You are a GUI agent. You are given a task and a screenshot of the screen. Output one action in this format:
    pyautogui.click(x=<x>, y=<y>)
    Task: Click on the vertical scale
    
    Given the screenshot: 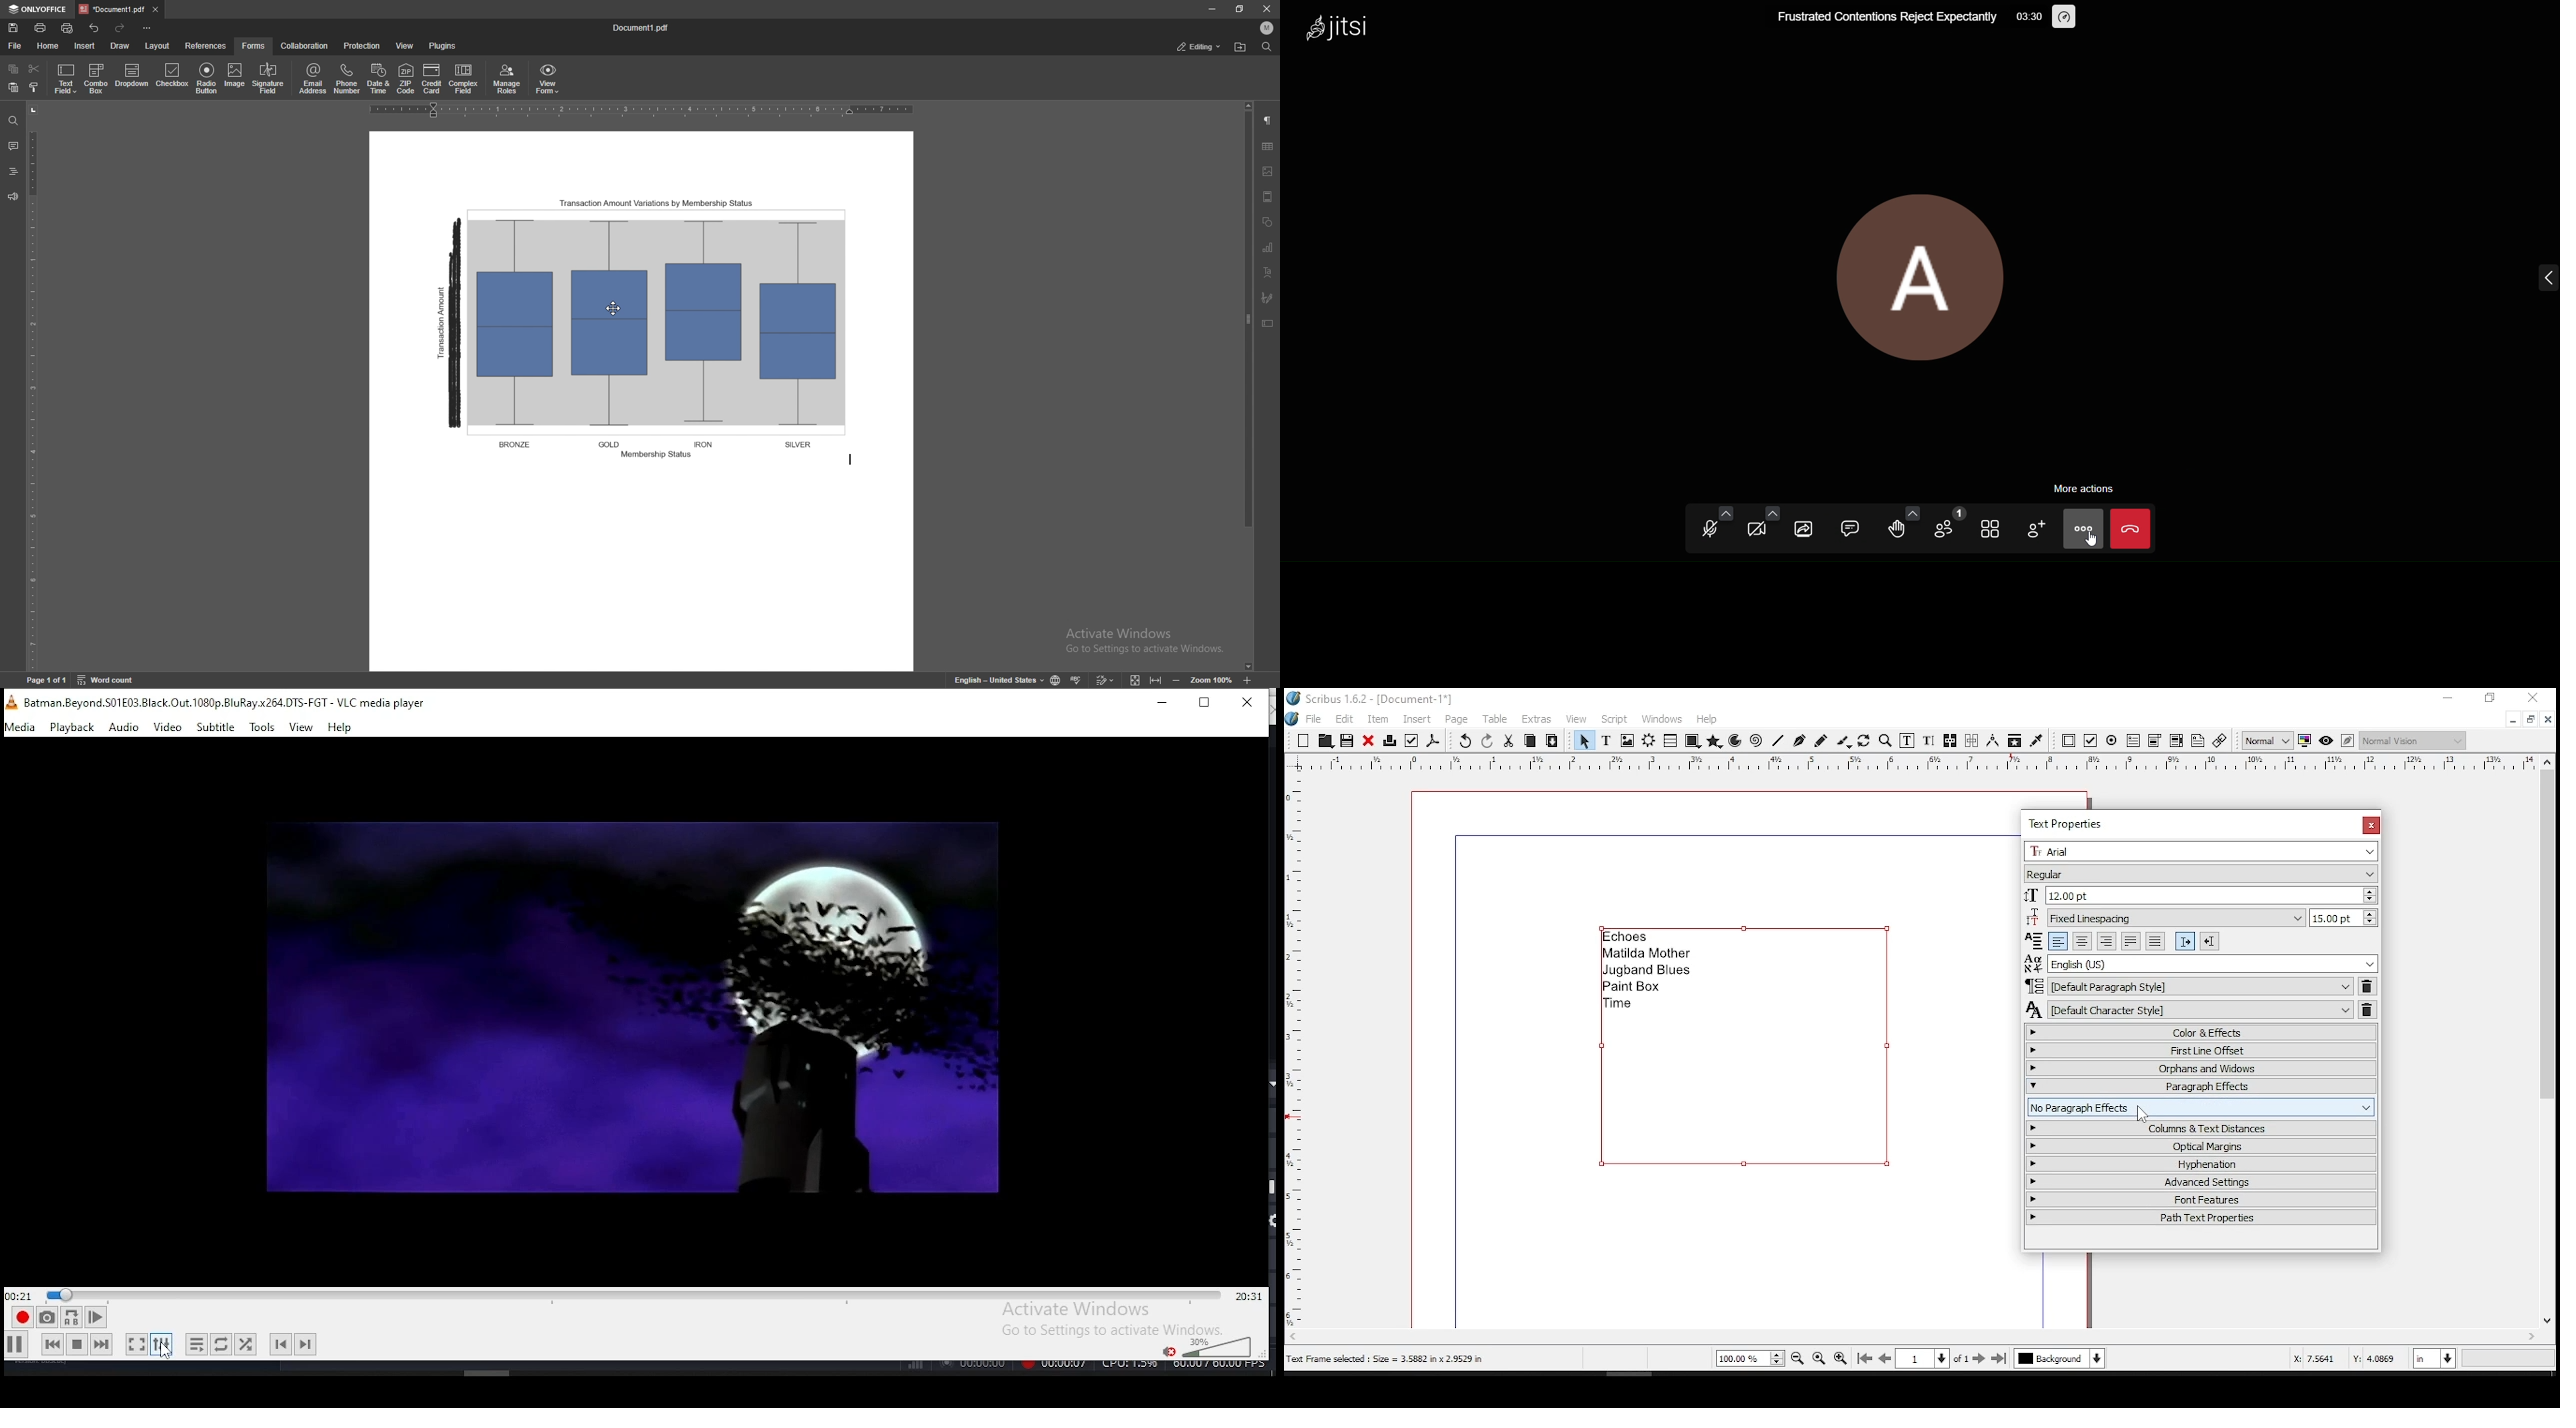 What is the action you would take?
    pyautogui.click(x=1291, y=1051)
    